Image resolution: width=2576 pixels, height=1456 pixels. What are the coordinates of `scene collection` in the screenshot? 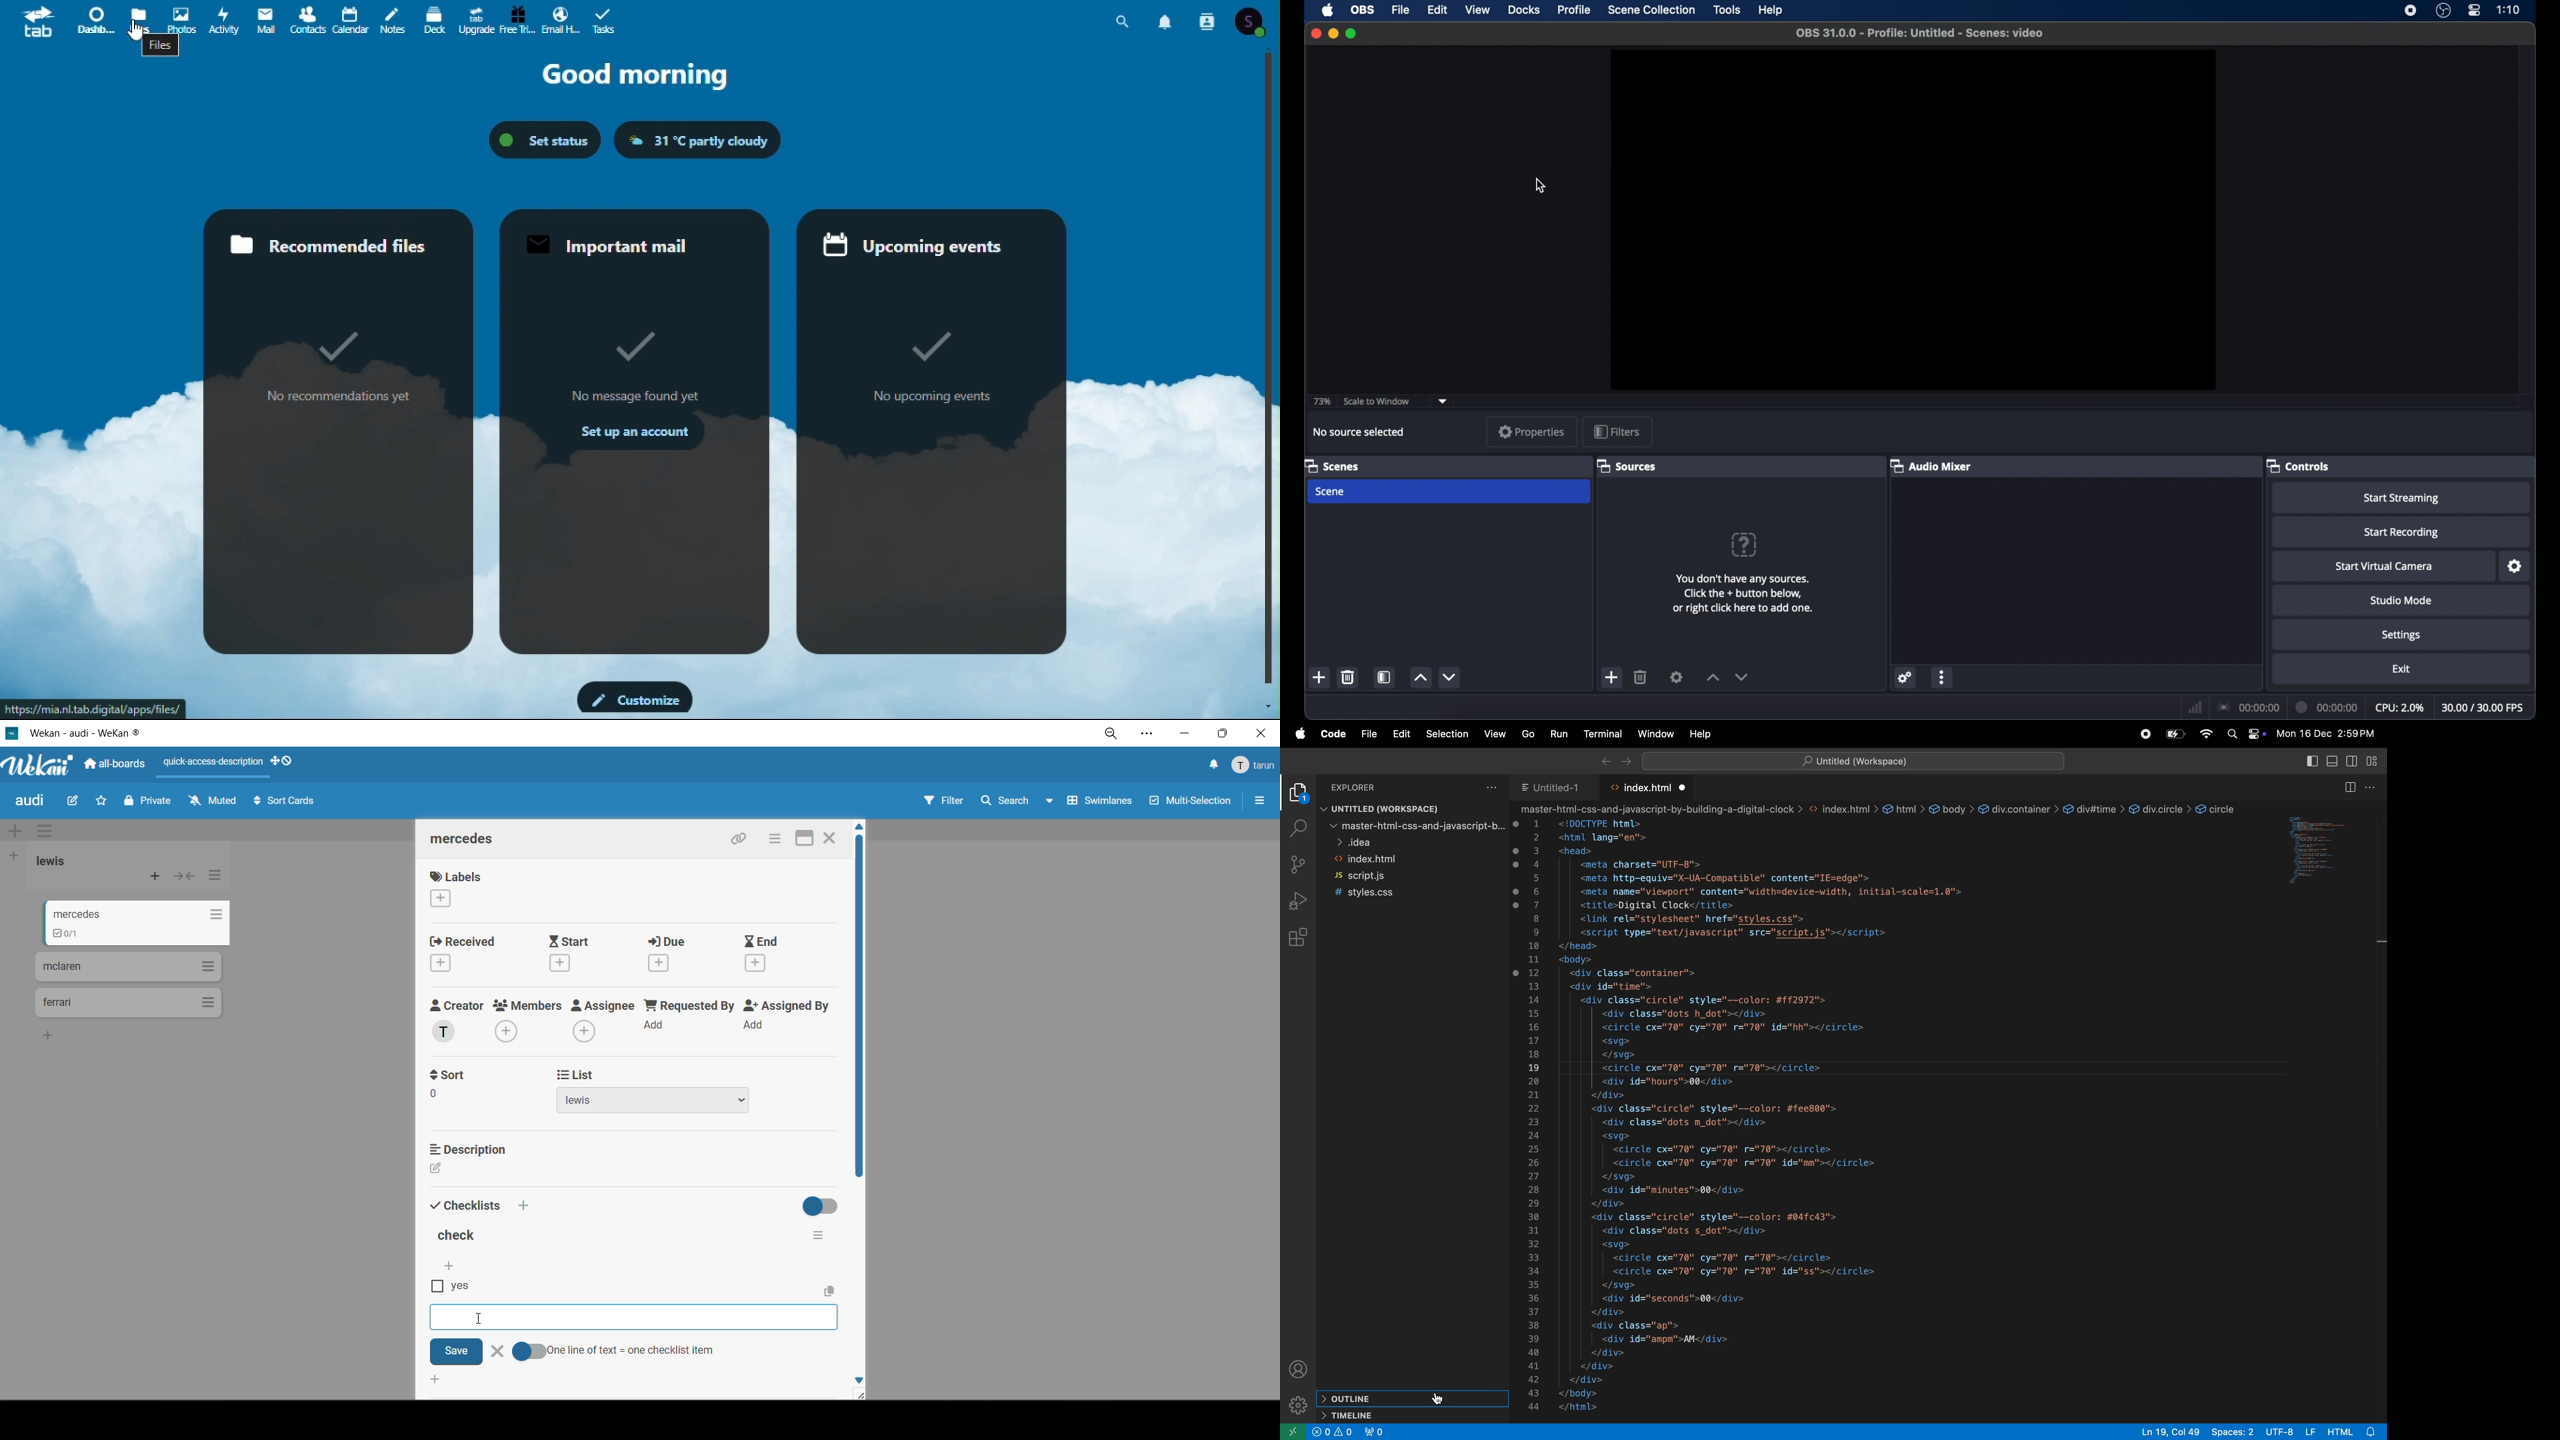 It's located at (1651, 10).